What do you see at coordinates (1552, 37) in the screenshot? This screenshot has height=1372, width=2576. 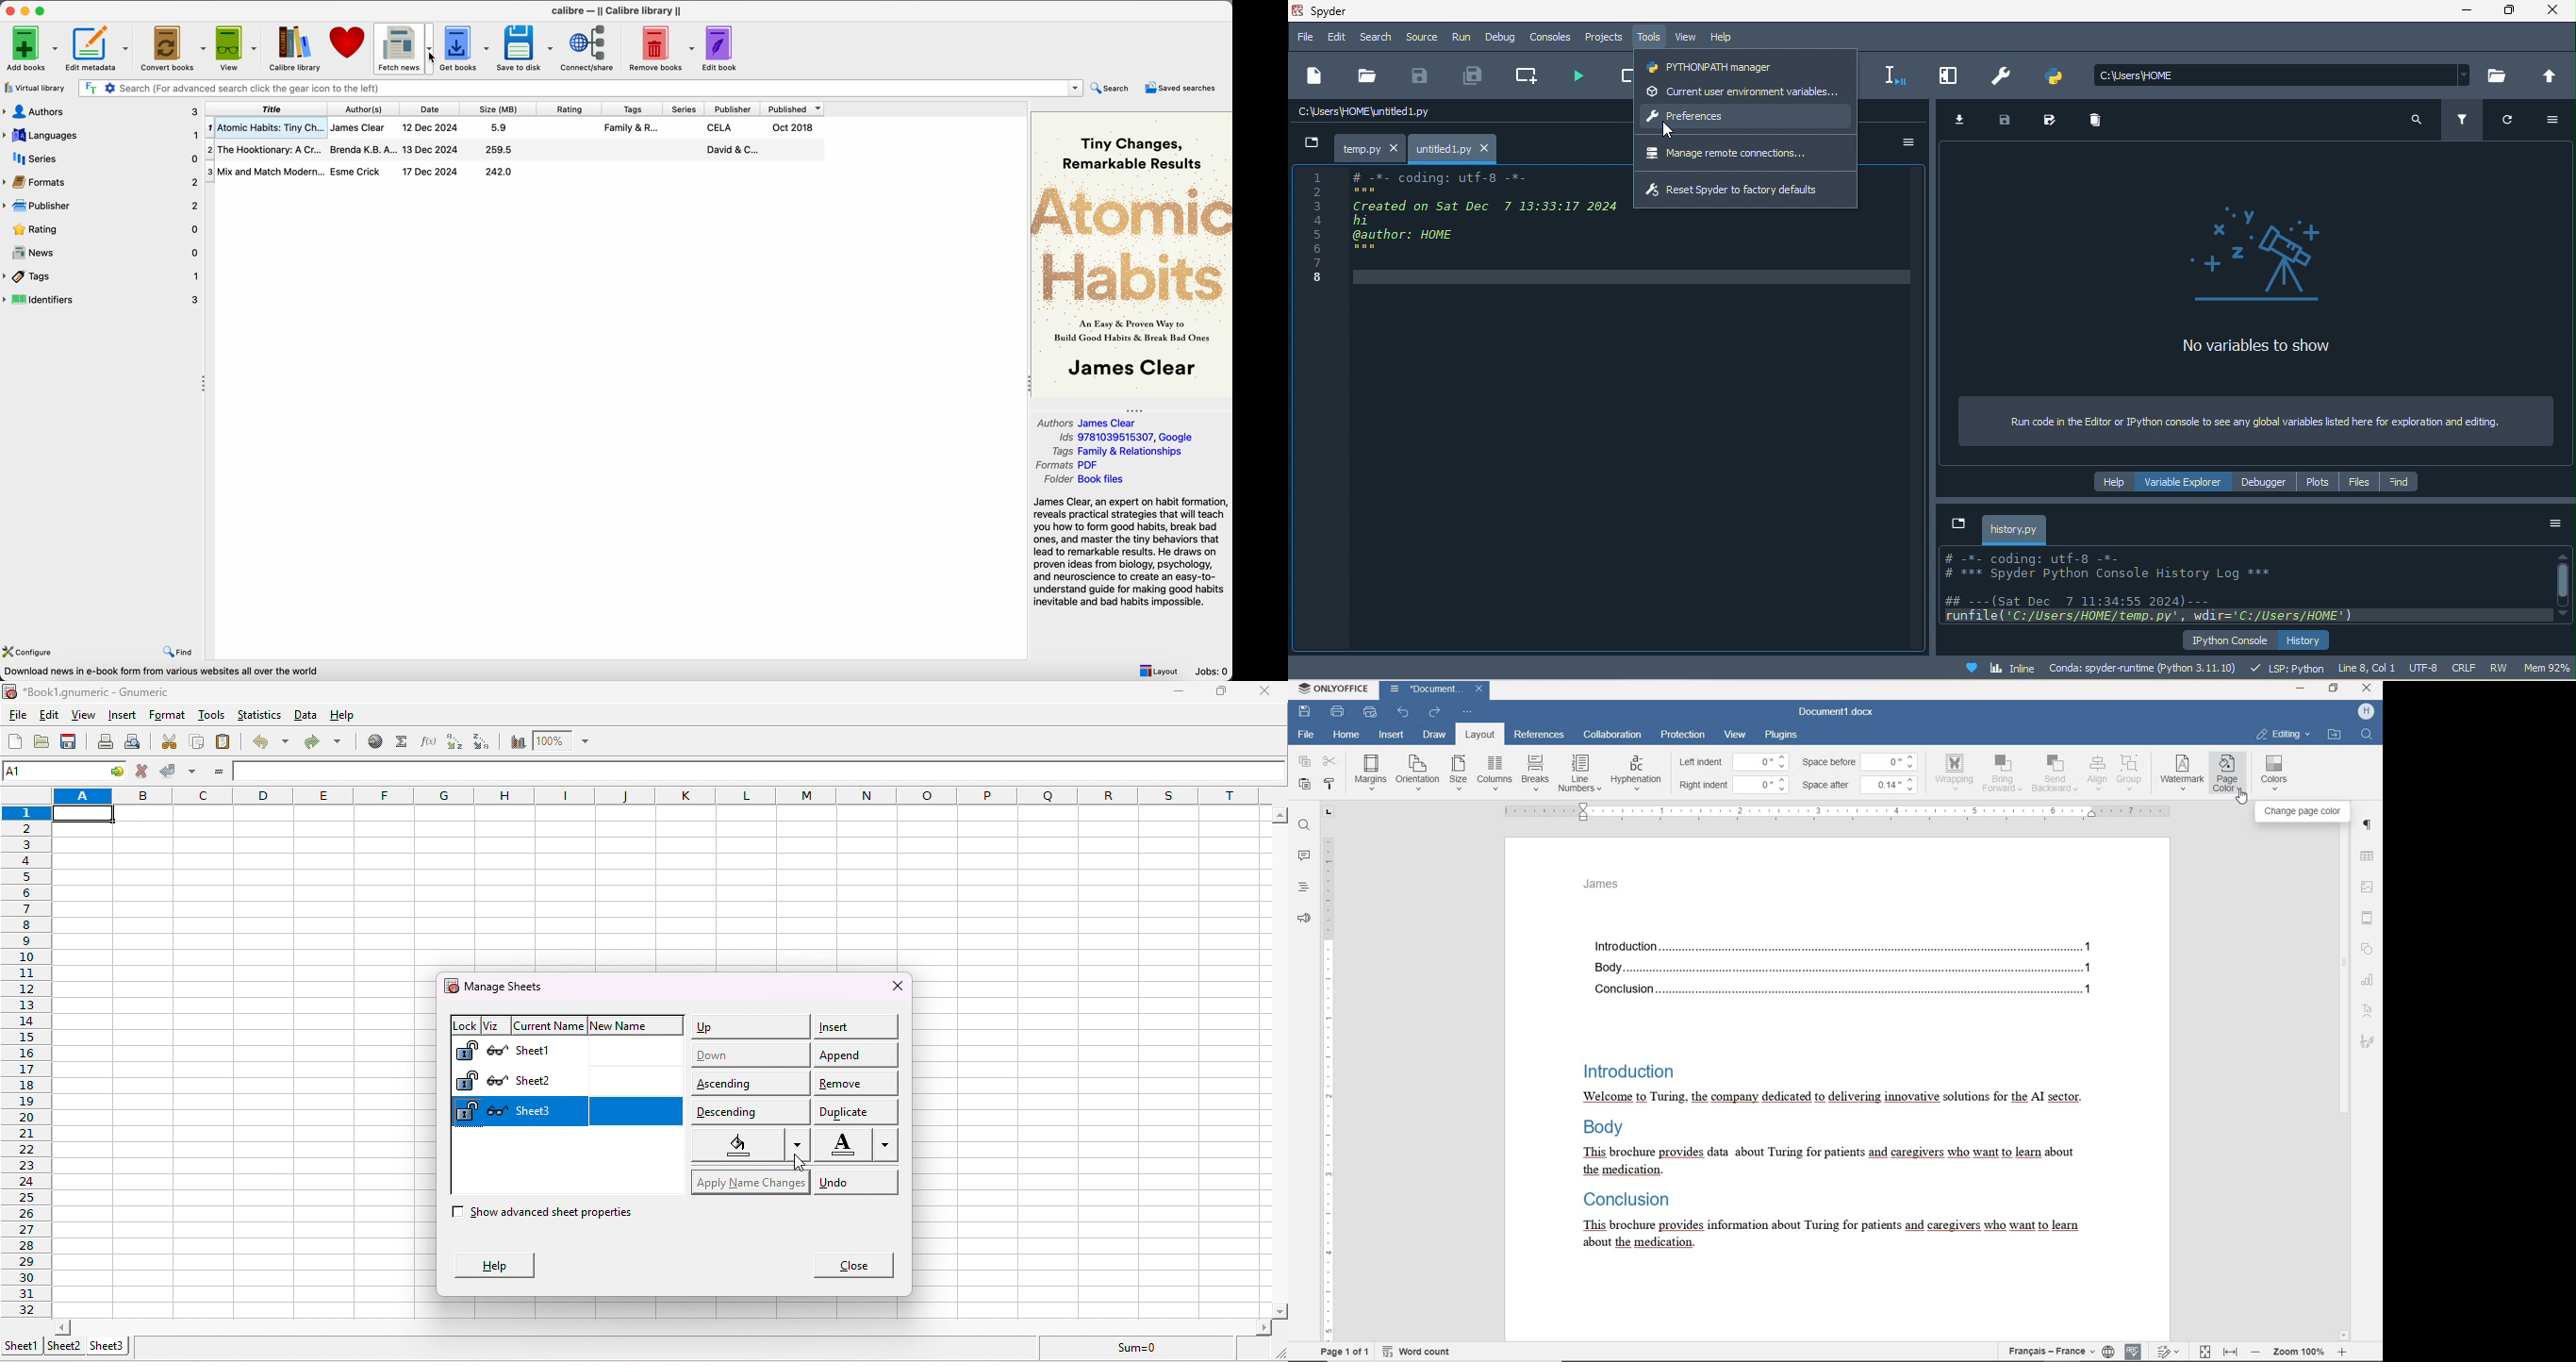 I see `console` at bounding box center [1552, 37].